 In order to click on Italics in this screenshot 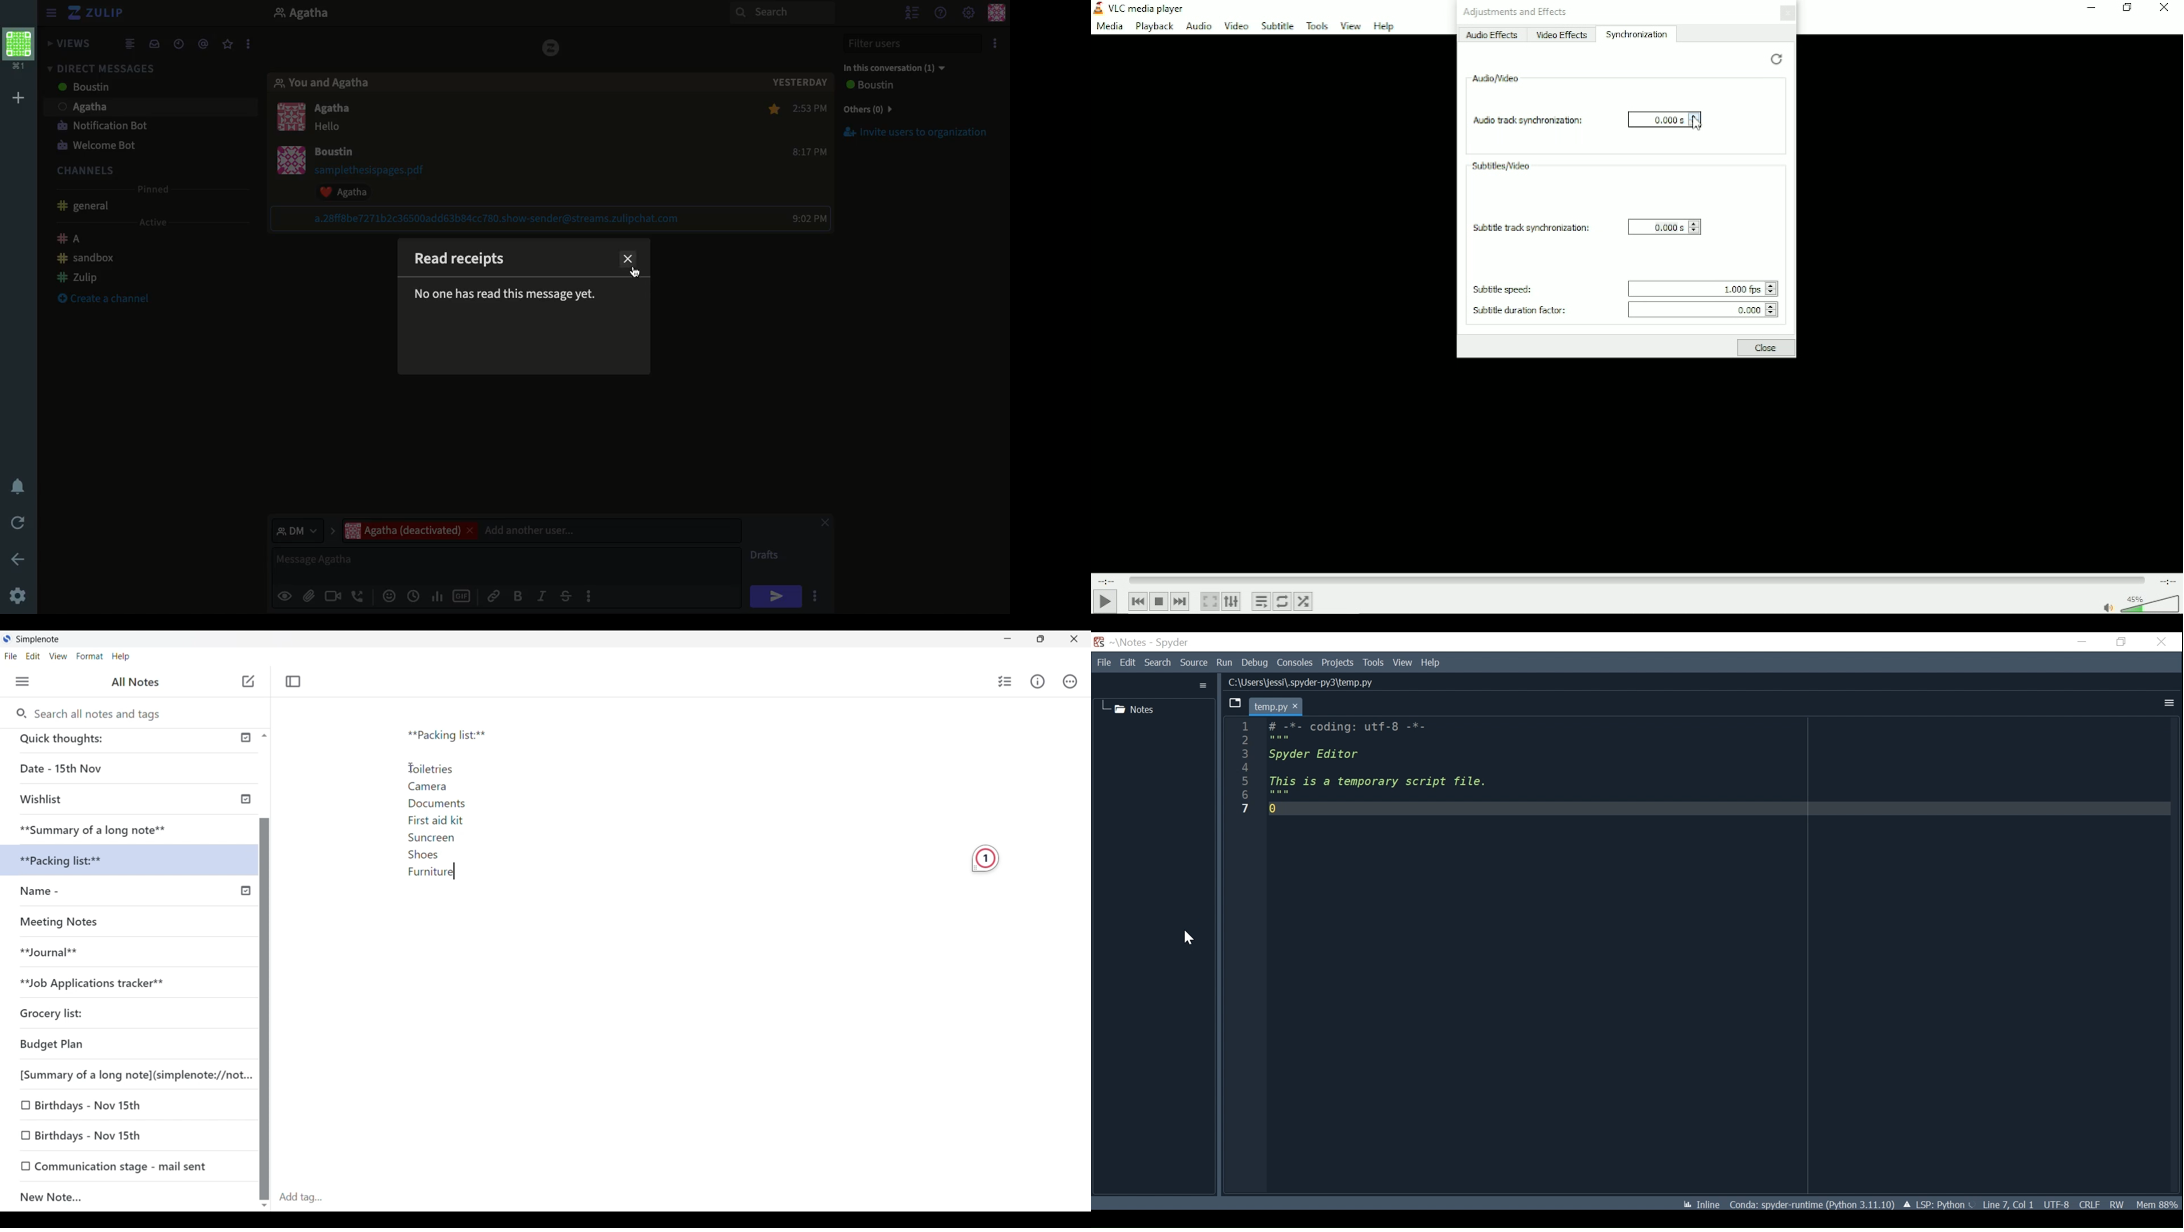, I will do `click(542, 595)`.